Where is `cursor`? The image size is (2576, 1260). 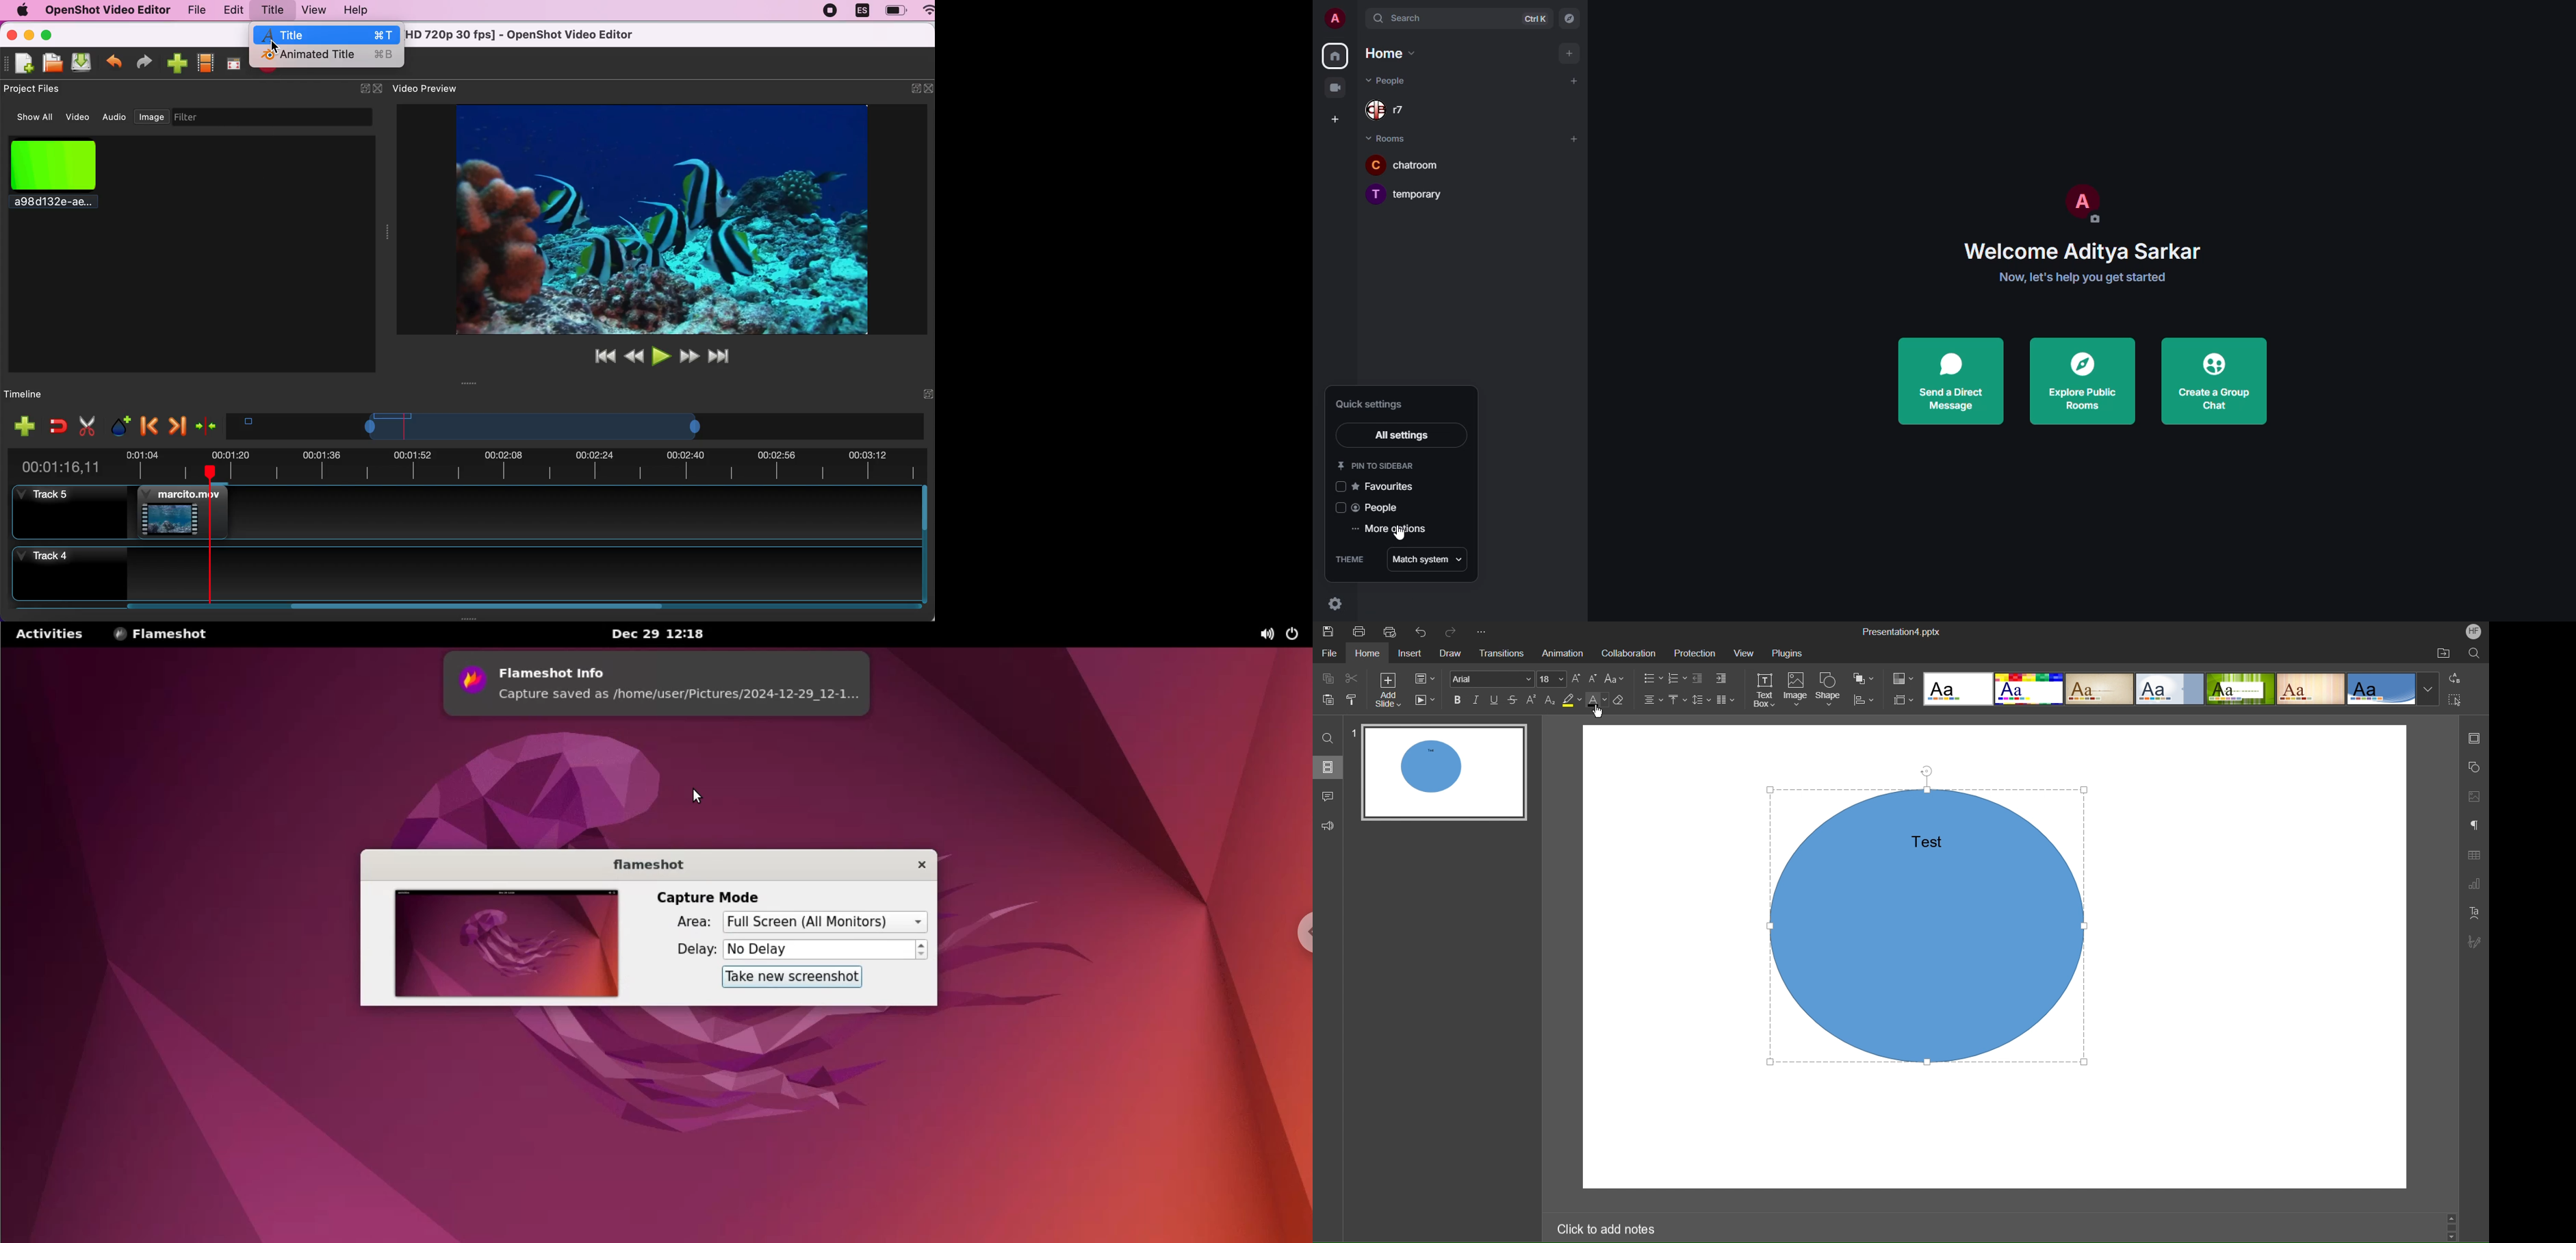 cursor is located at coordinates (699, 797).